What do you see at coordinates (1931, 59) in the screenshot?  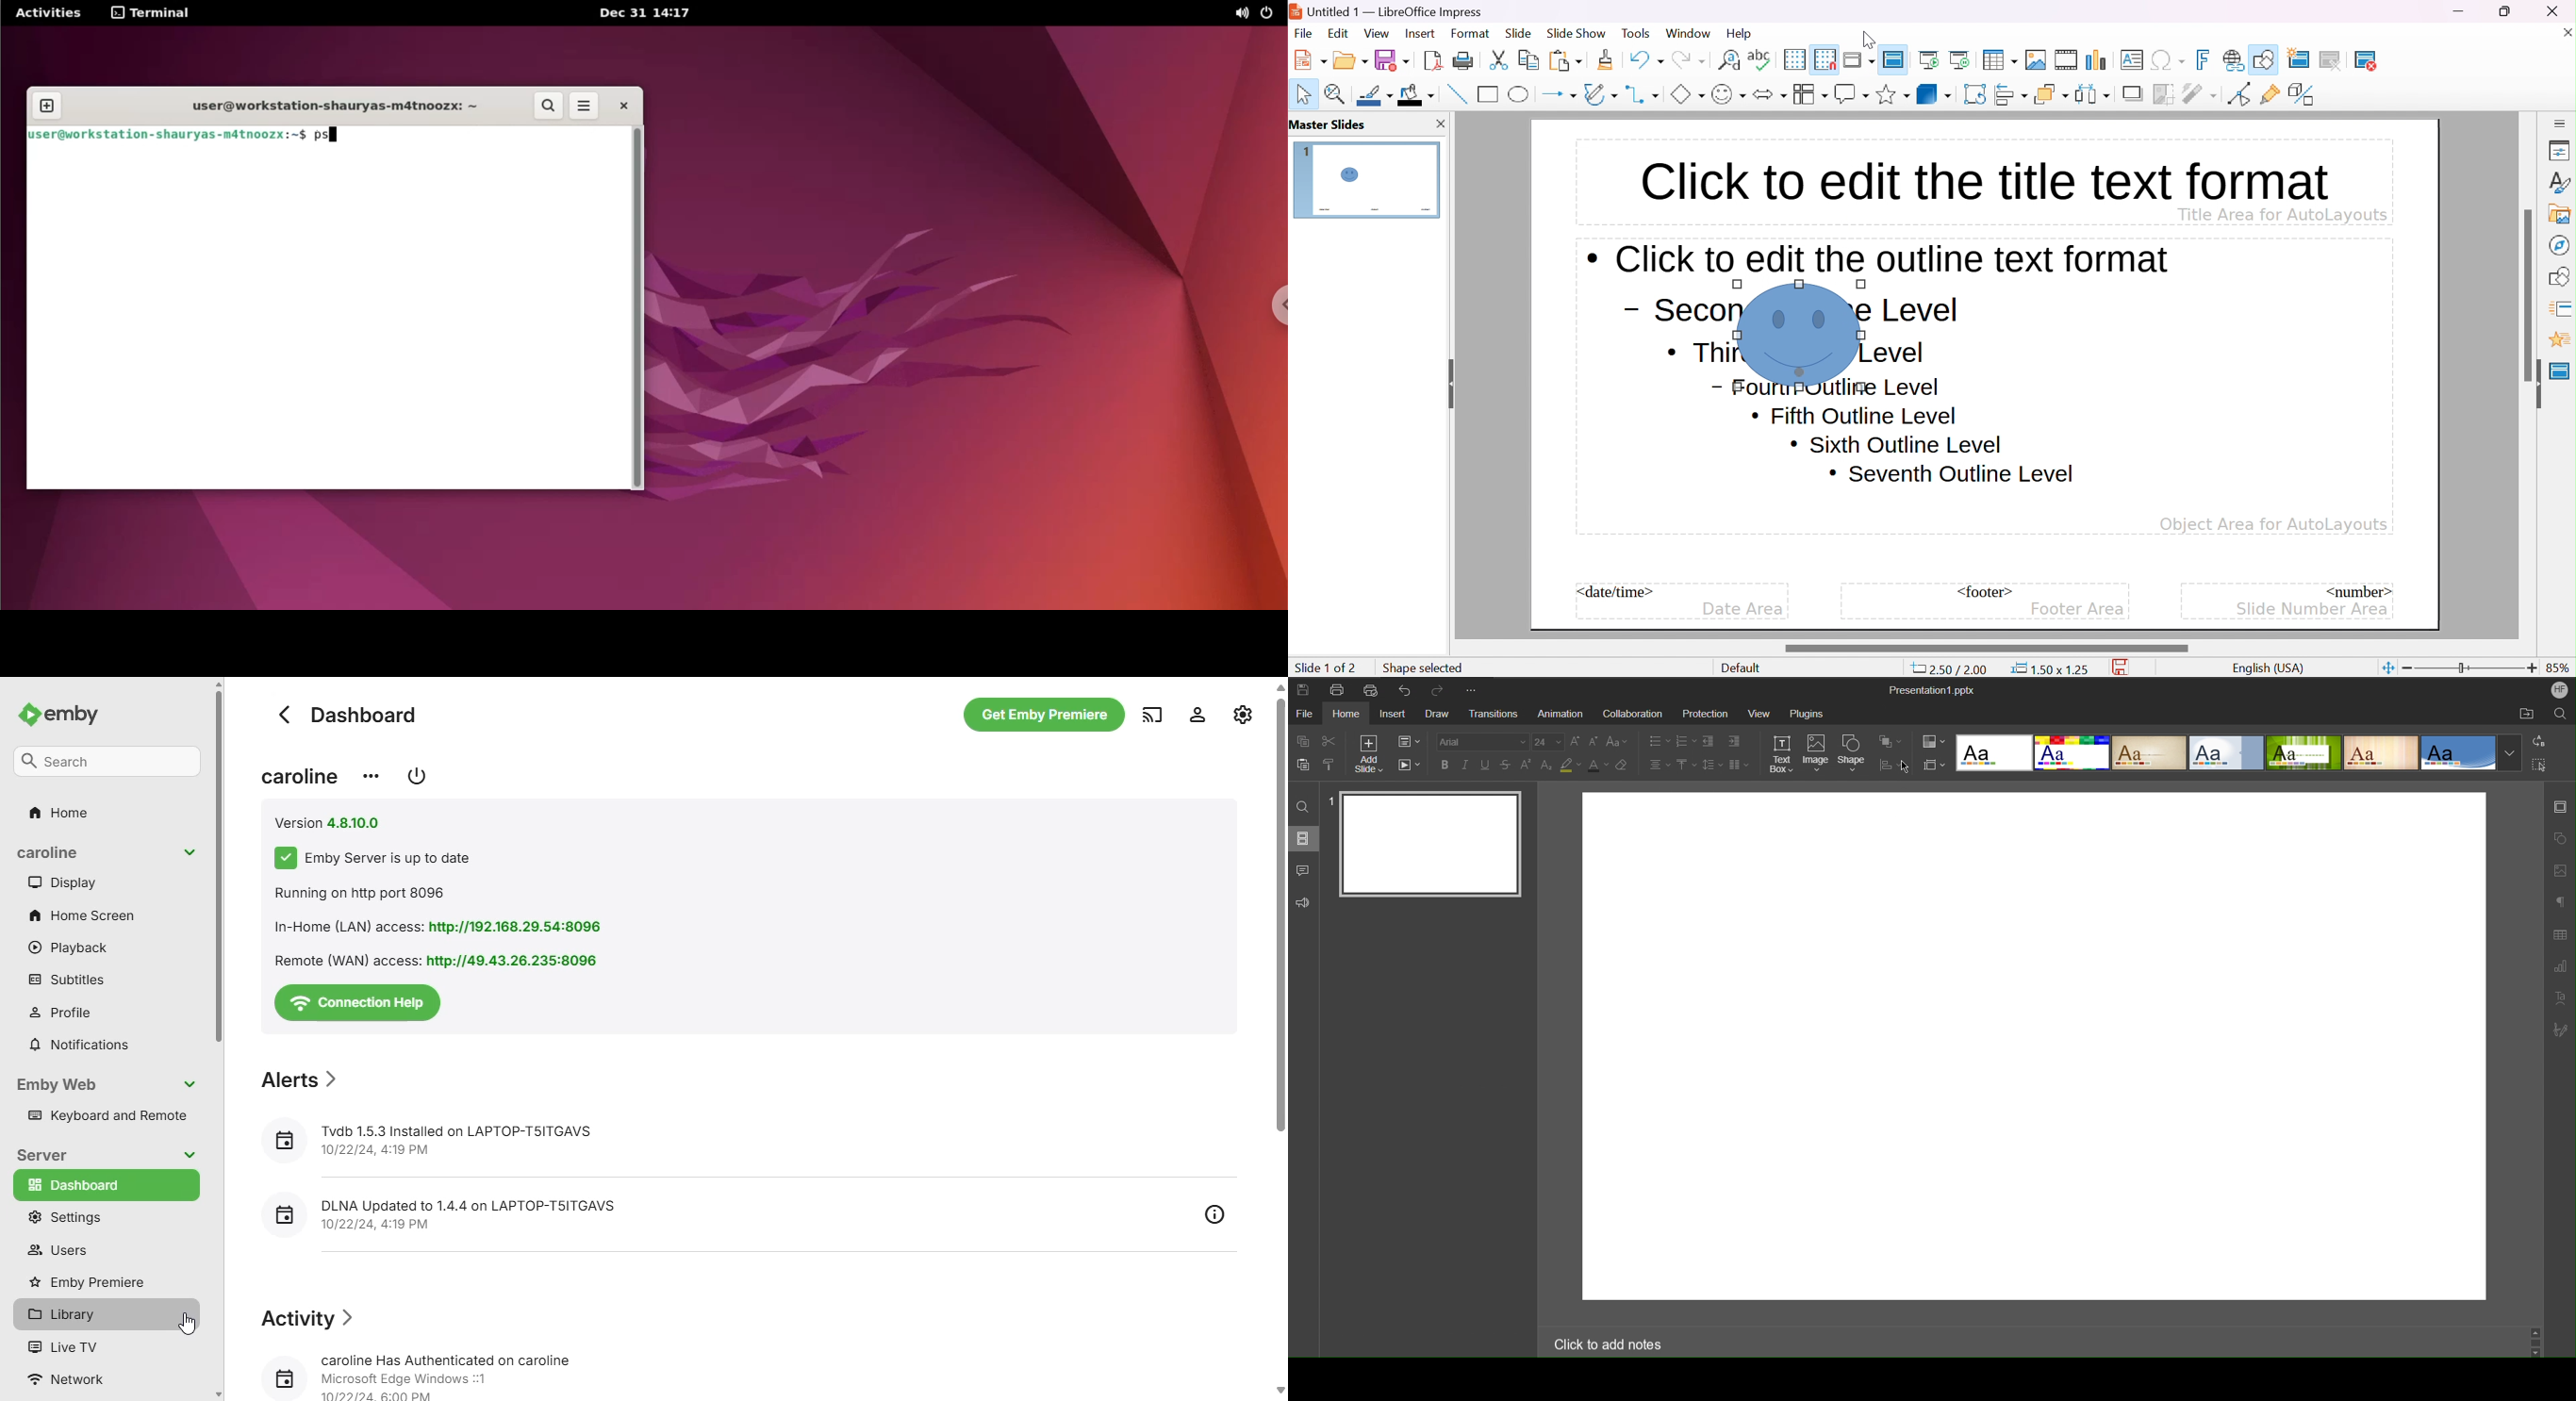 I see `start from first slide` at bounding box center [1931, 59].